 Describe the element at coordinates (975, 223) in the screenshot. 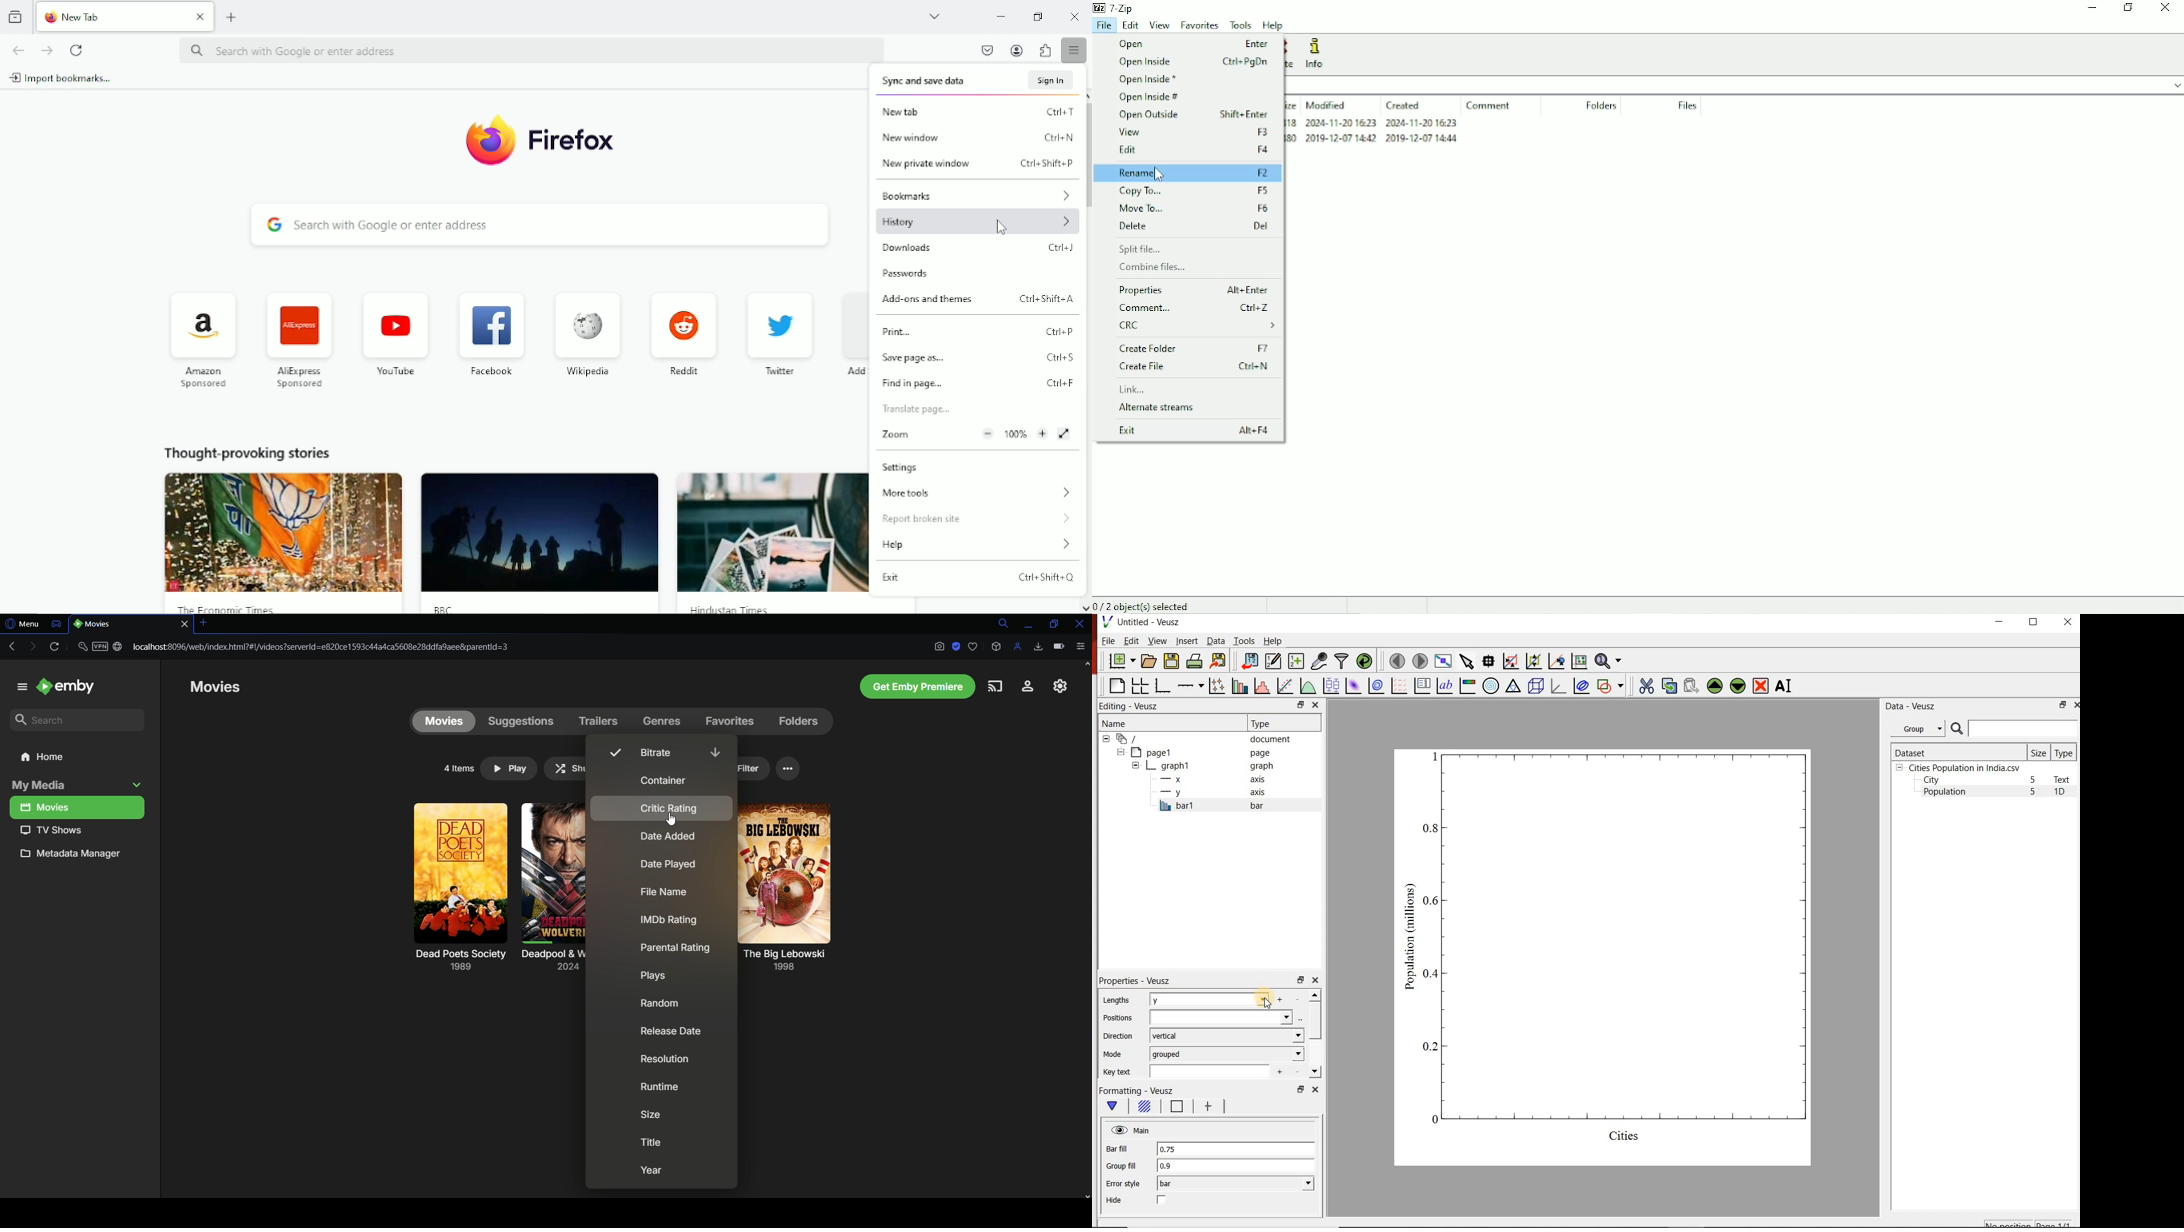

I see `History >` at that location.